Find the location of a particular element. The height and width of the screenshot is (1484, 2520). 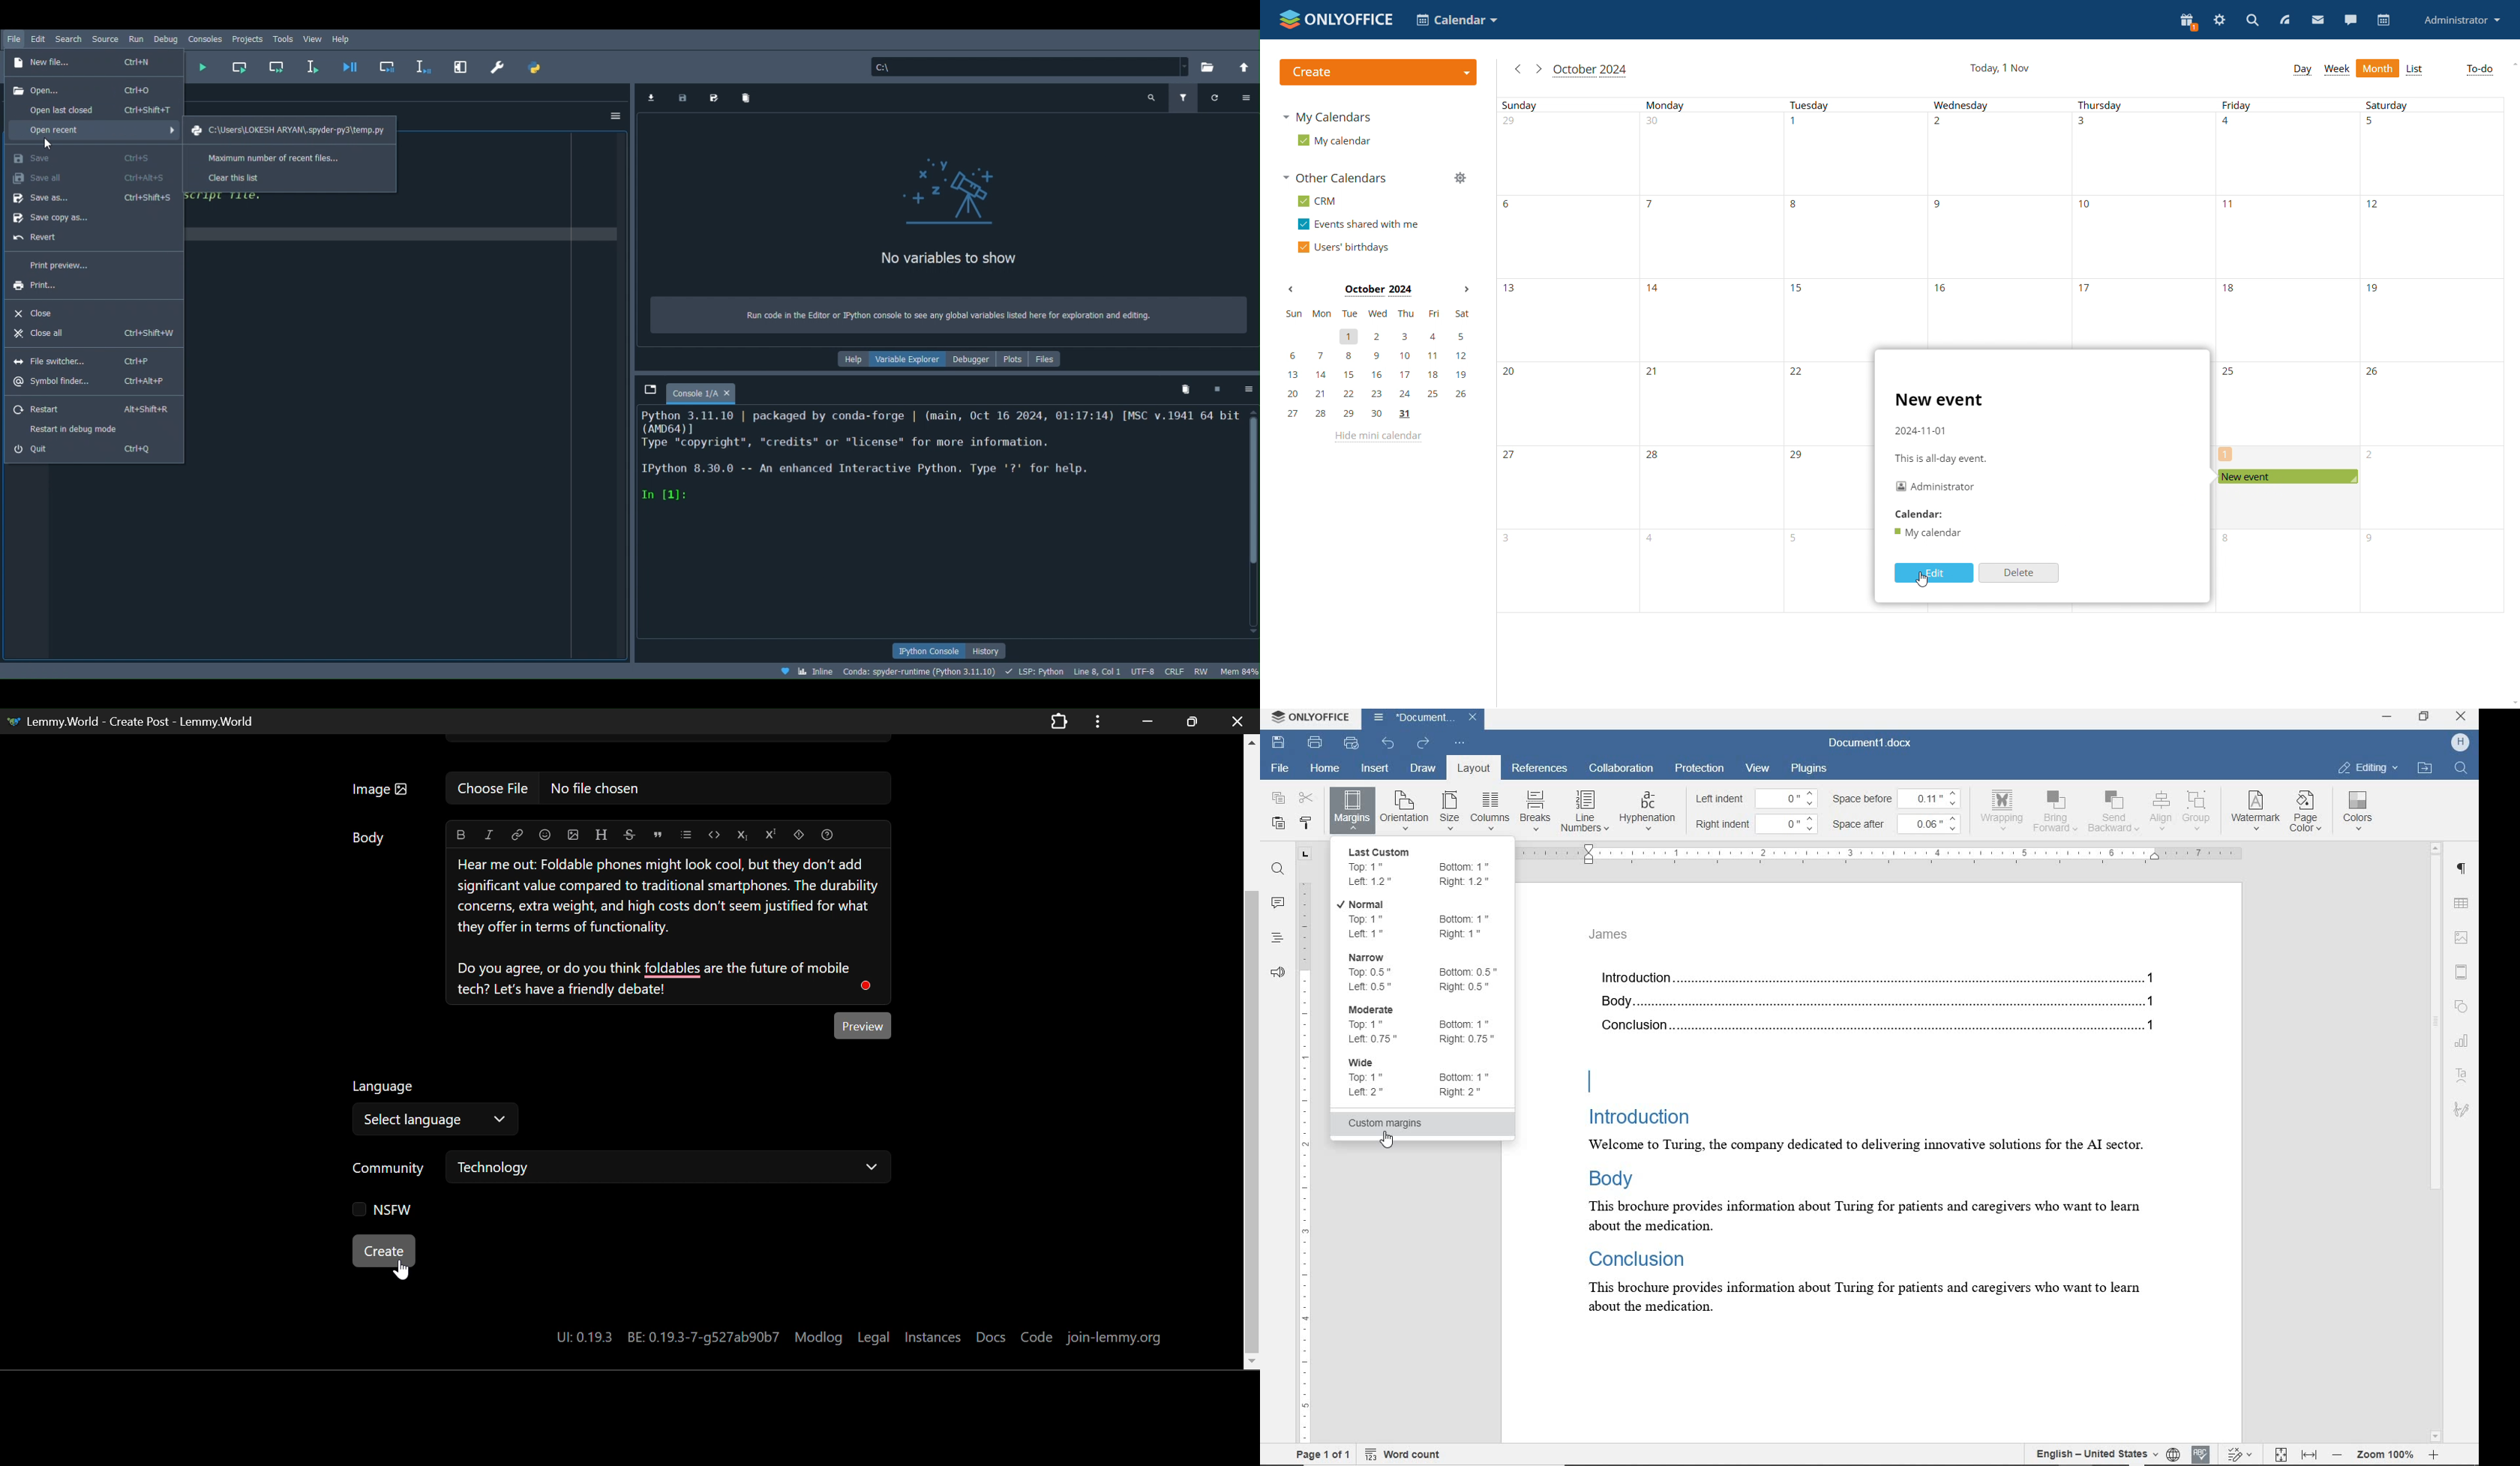

Options is located at coordinates (1248, 392).